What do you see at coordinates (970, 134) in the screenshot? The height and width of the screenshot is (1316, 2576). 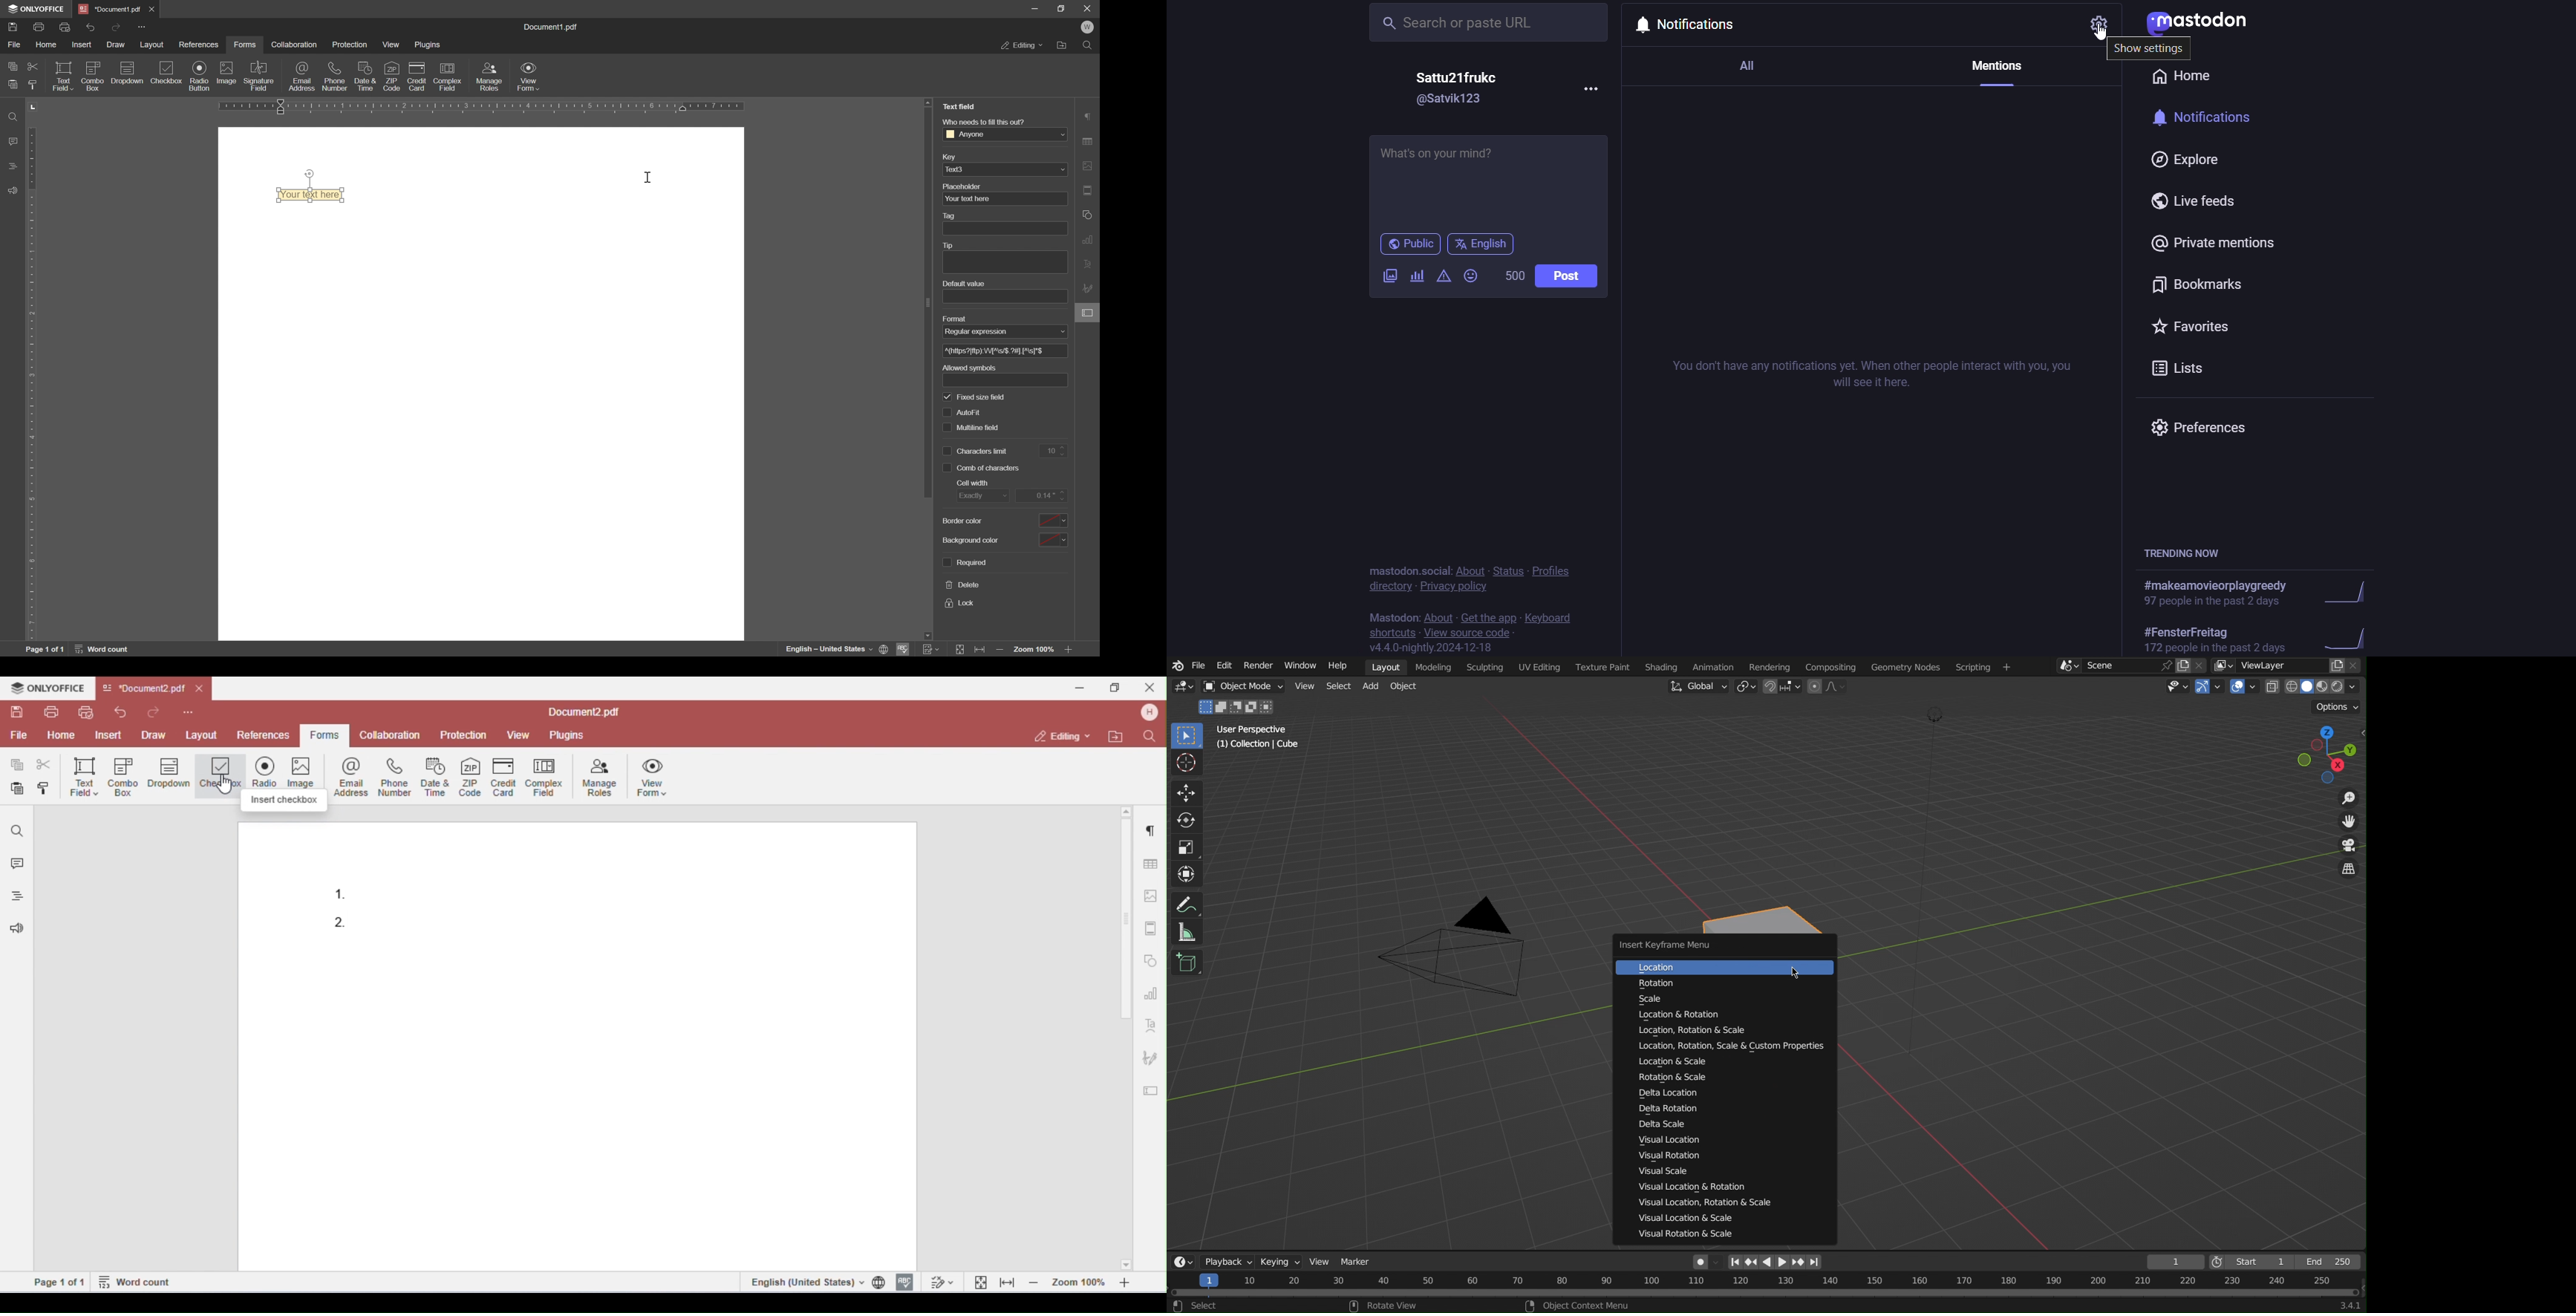 I see `anyone` at bounding box center [970, 134].